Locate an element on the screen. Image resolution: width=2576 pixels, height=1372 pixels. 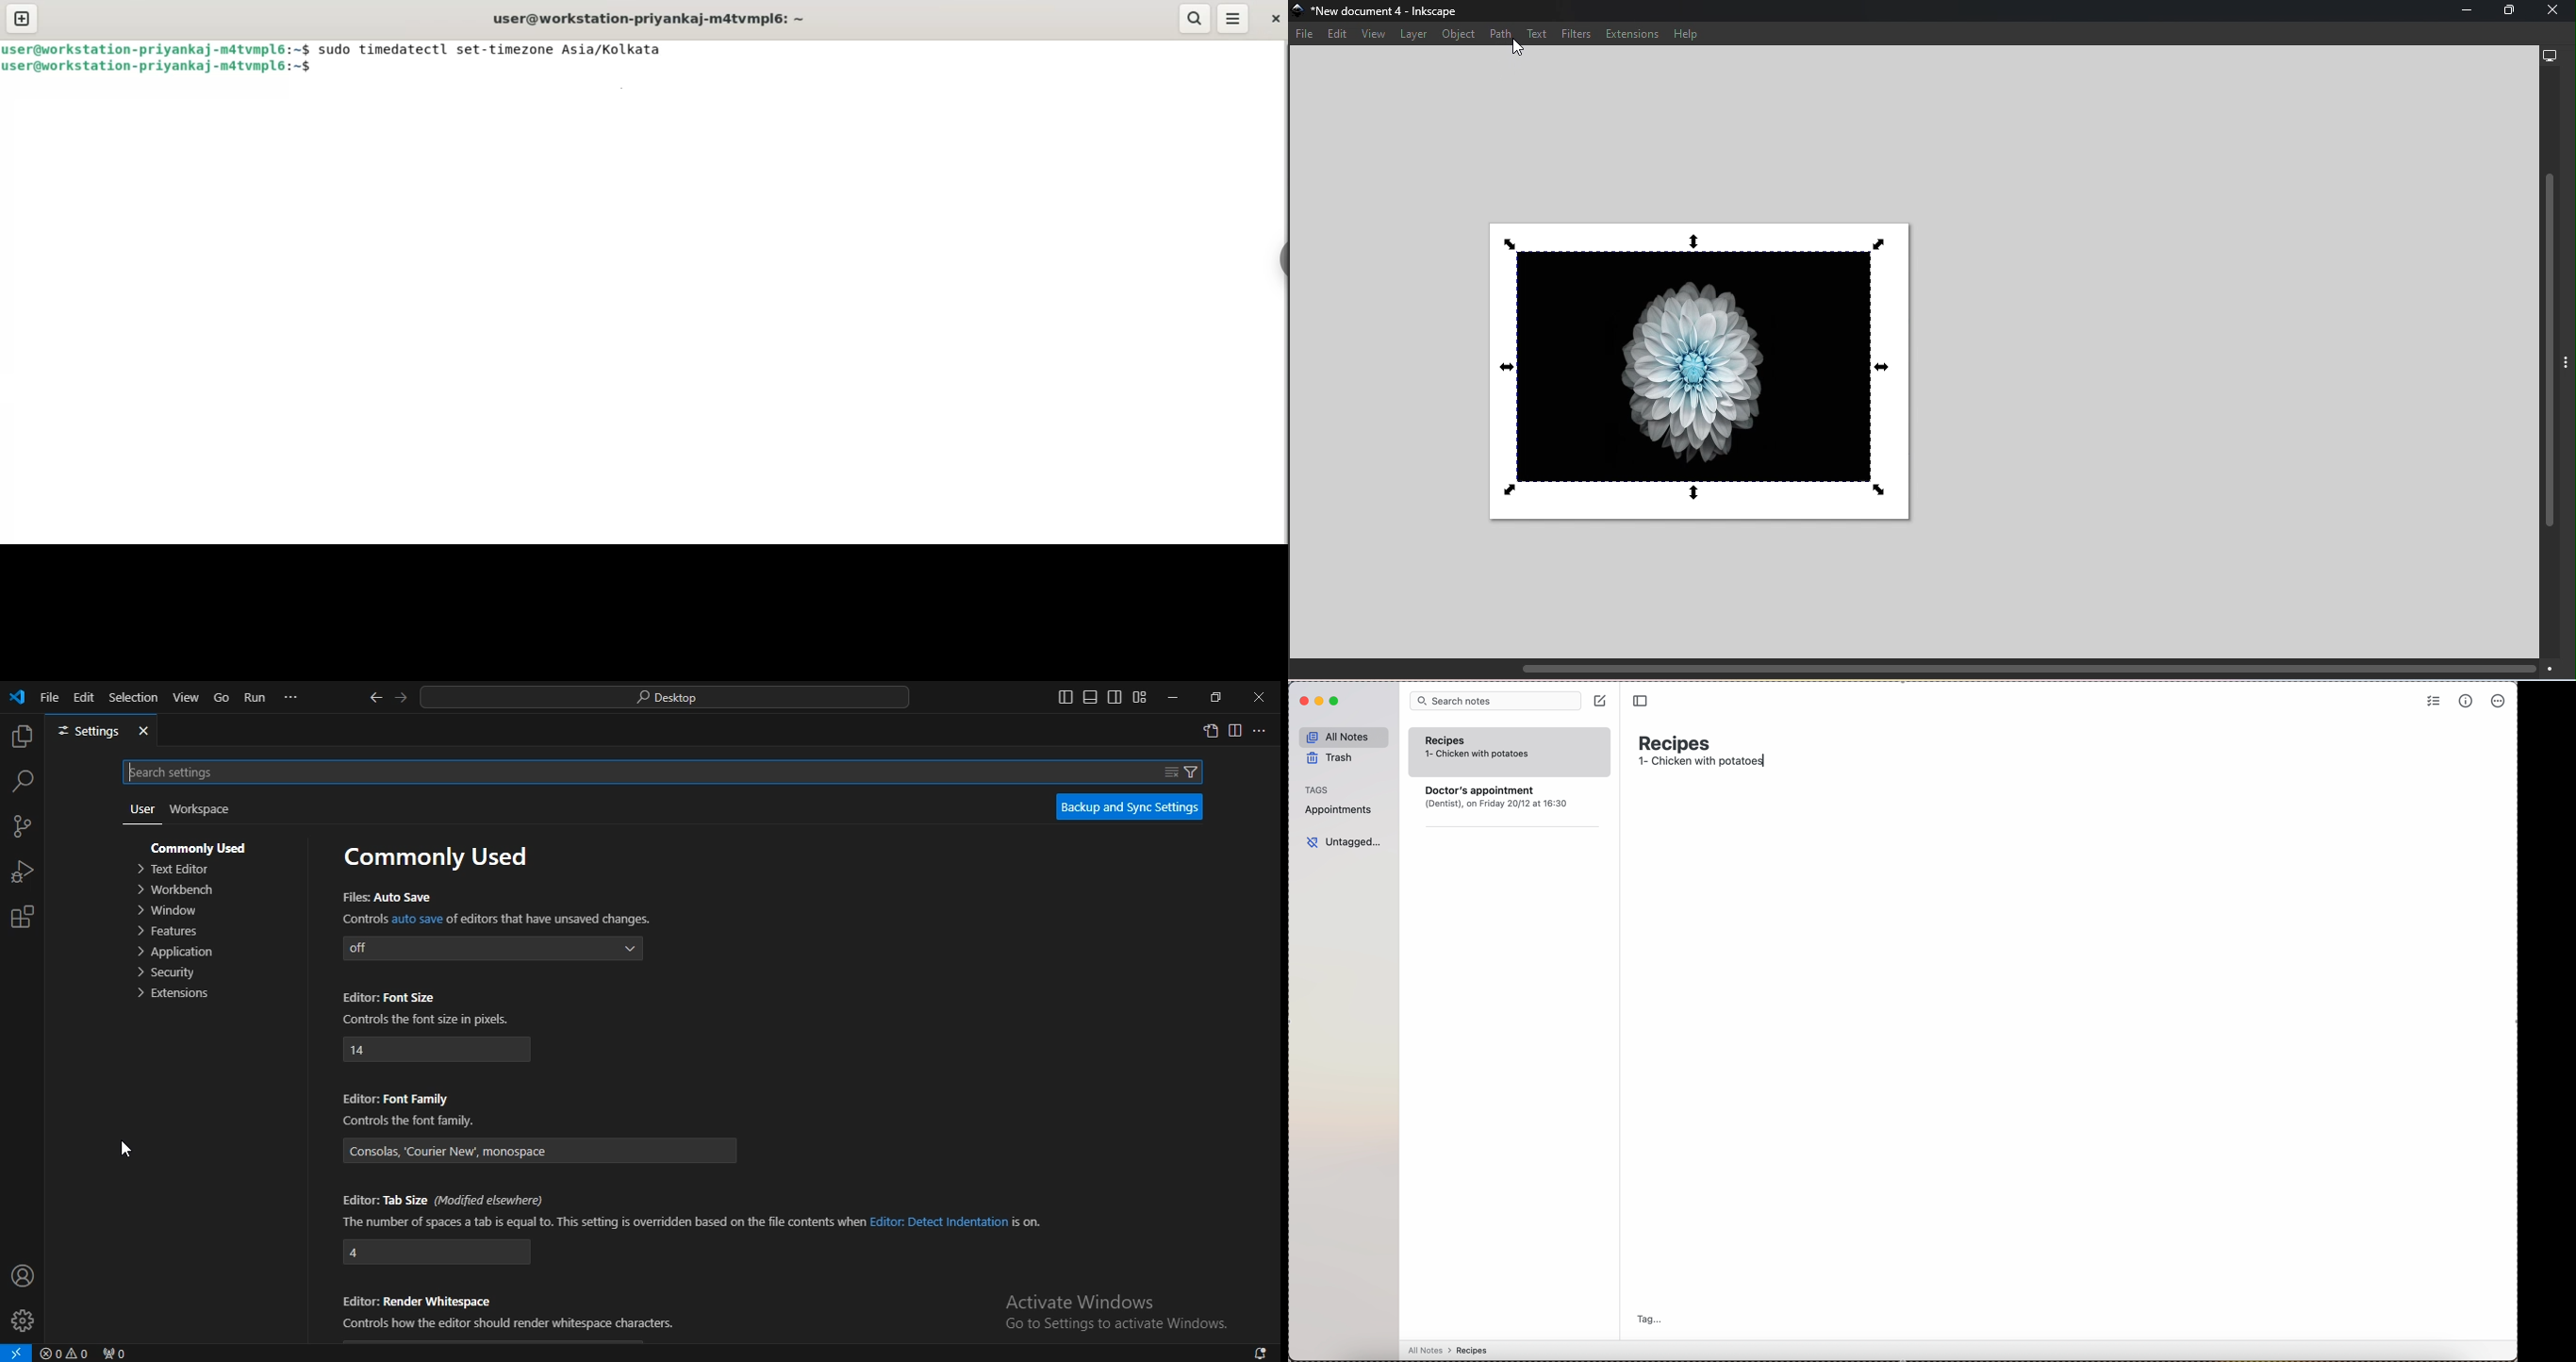
all notes is located at coordinates (1344, 736).